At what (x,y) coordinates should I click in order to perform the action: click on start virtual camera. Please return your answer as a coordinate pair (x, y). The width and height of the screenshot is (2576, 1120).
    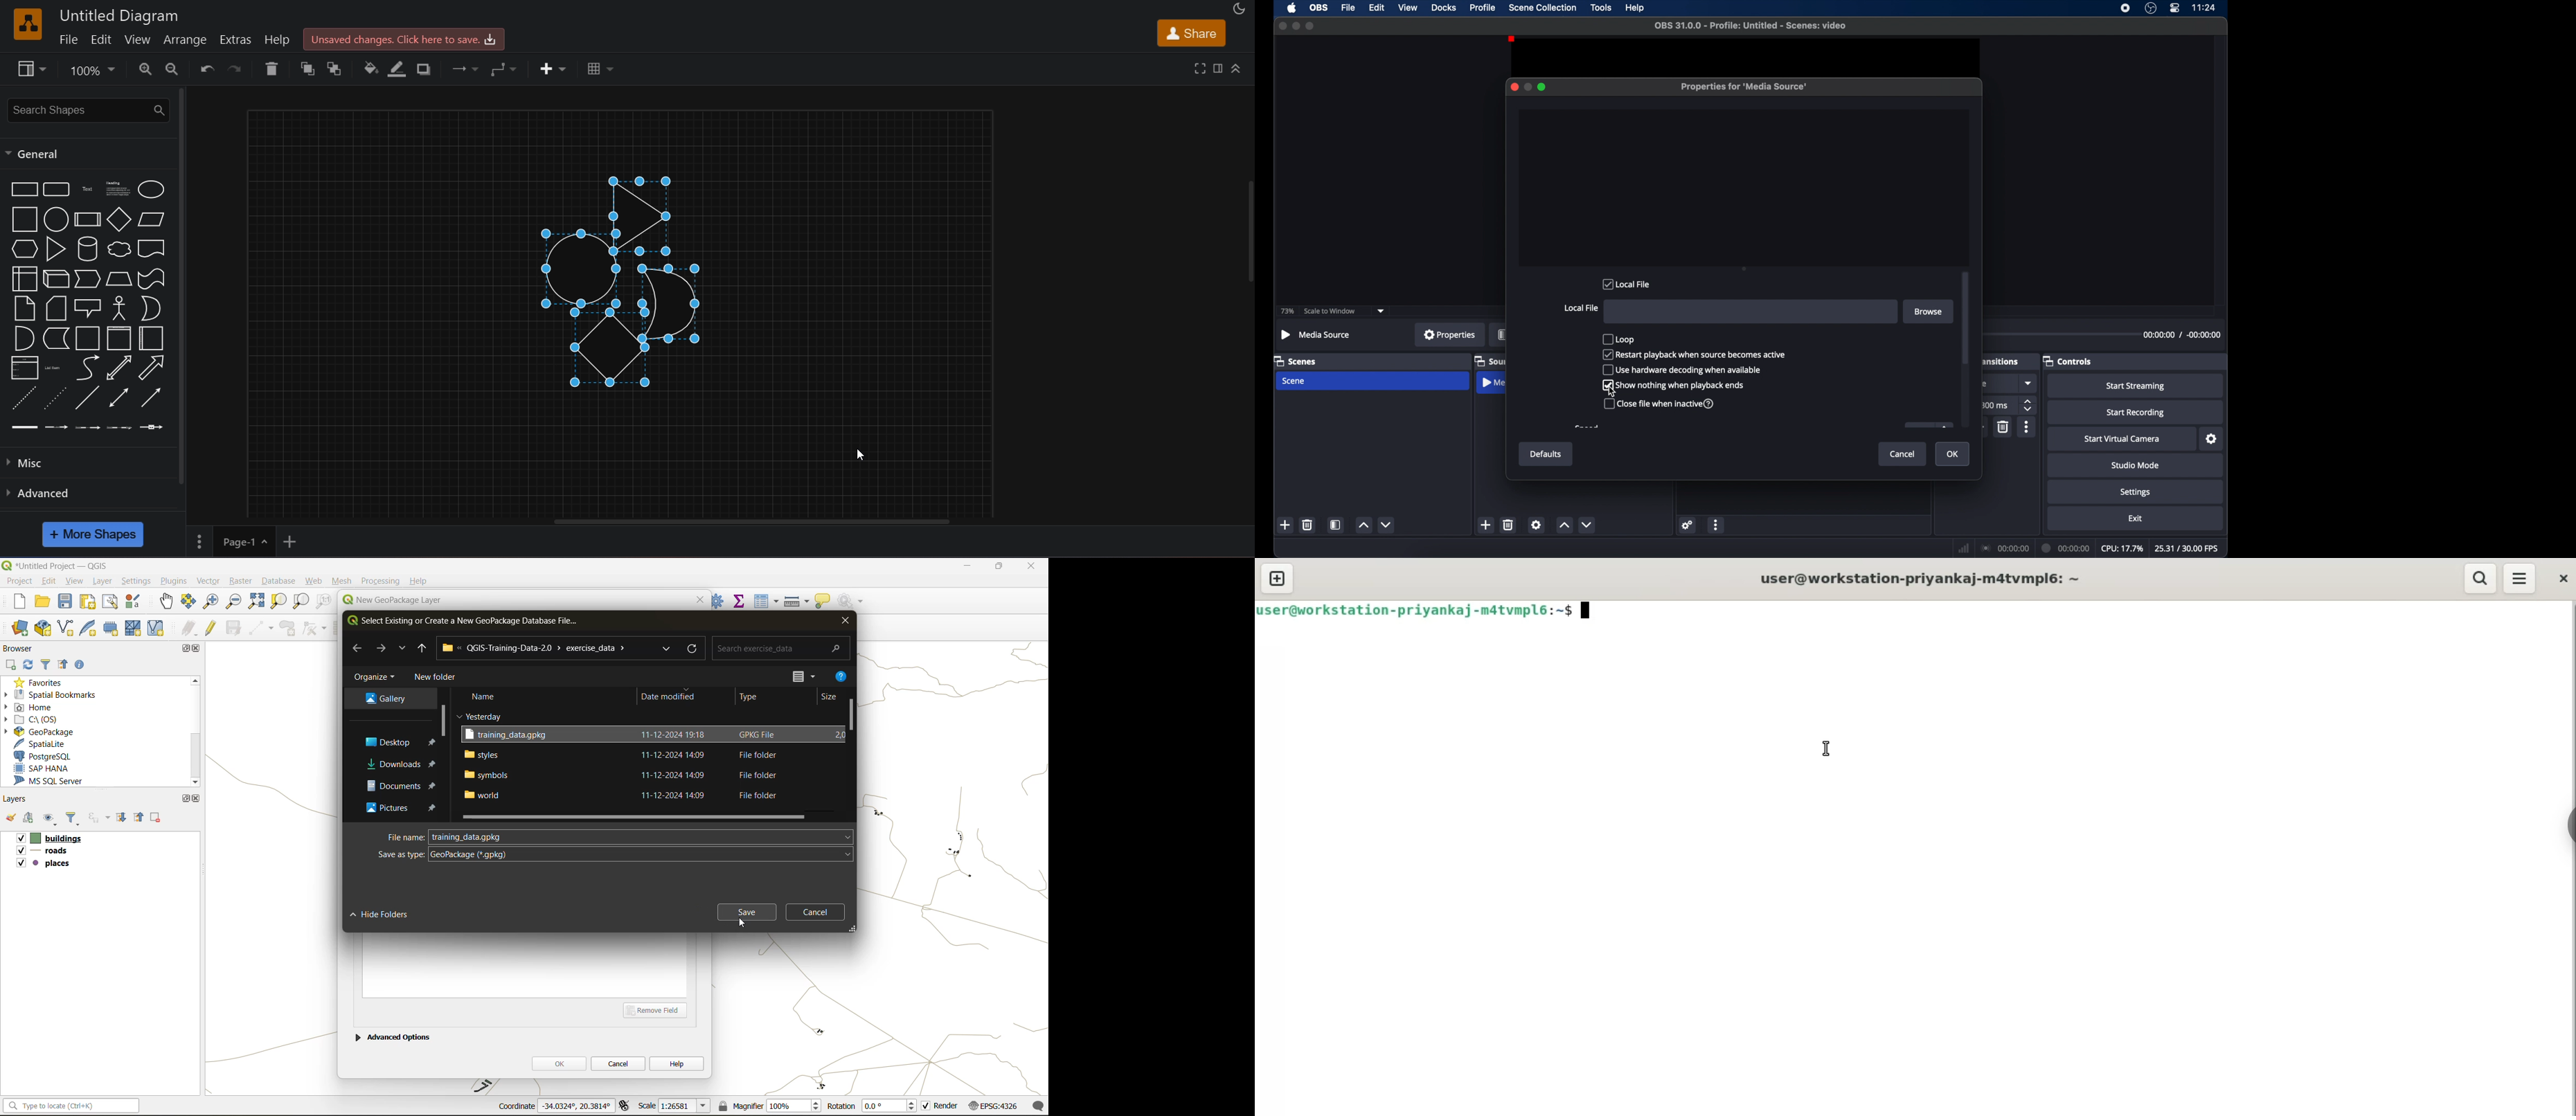
    Looking at the image, I should click on (2122, 439).